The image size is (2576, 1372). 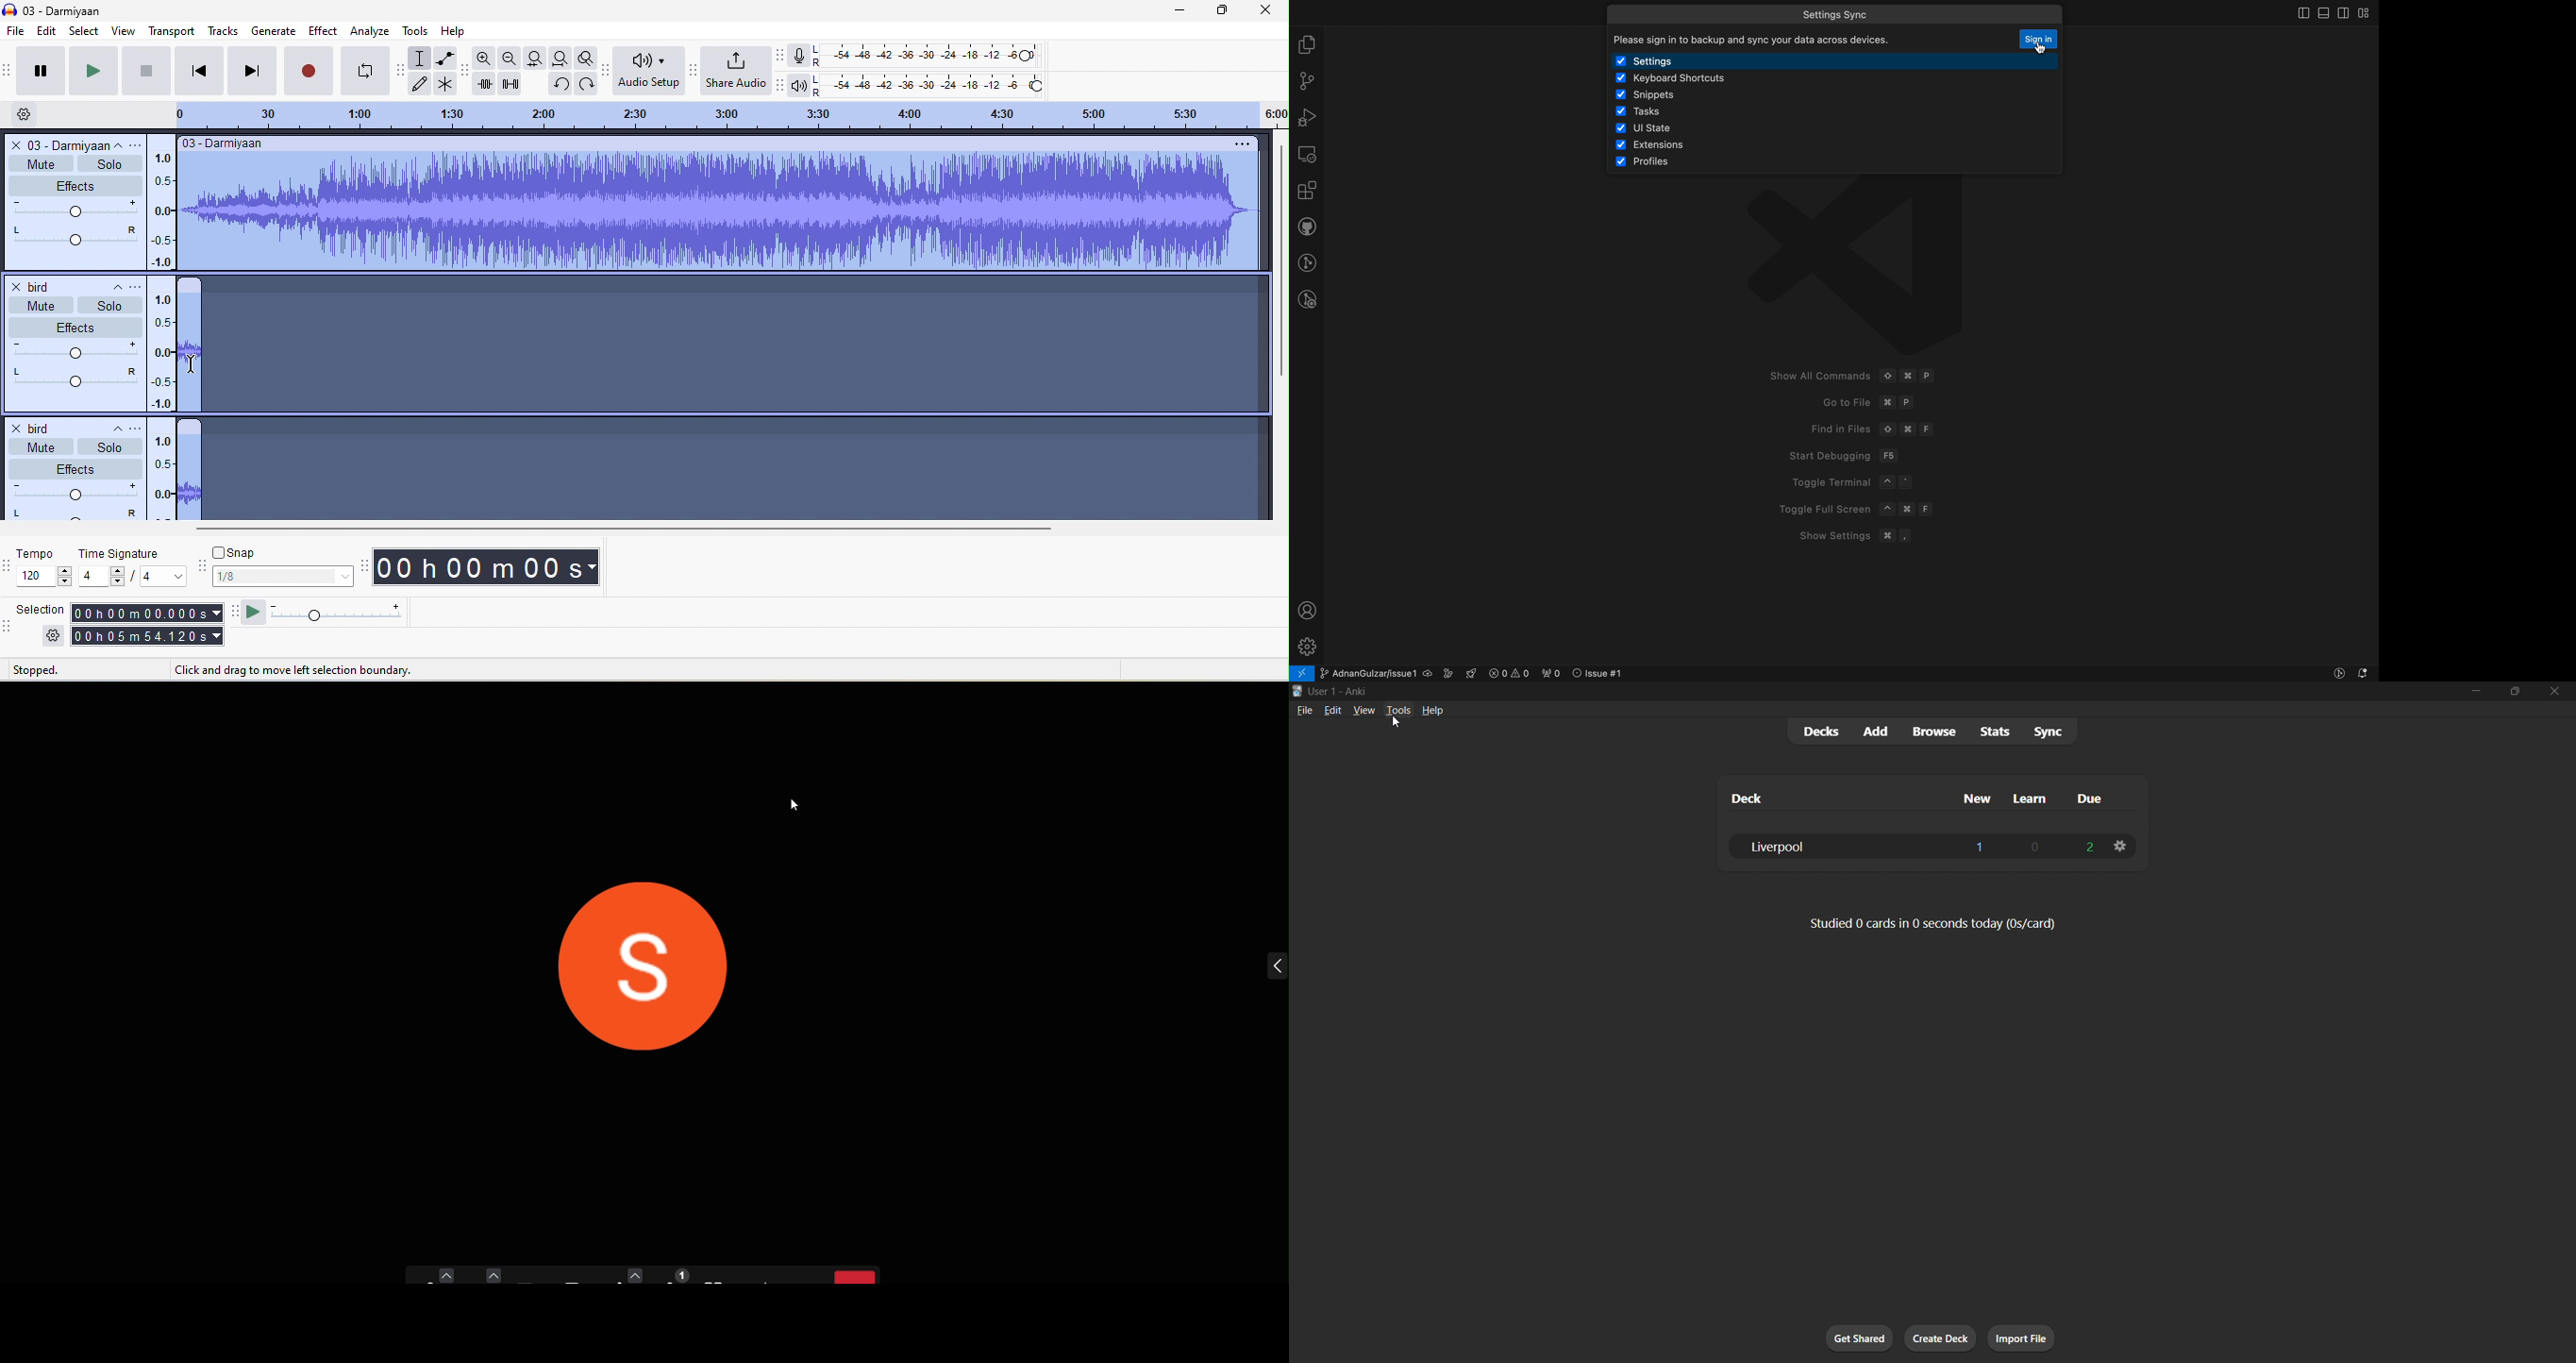 I want to click on collapse, so click(x=122, y=144).